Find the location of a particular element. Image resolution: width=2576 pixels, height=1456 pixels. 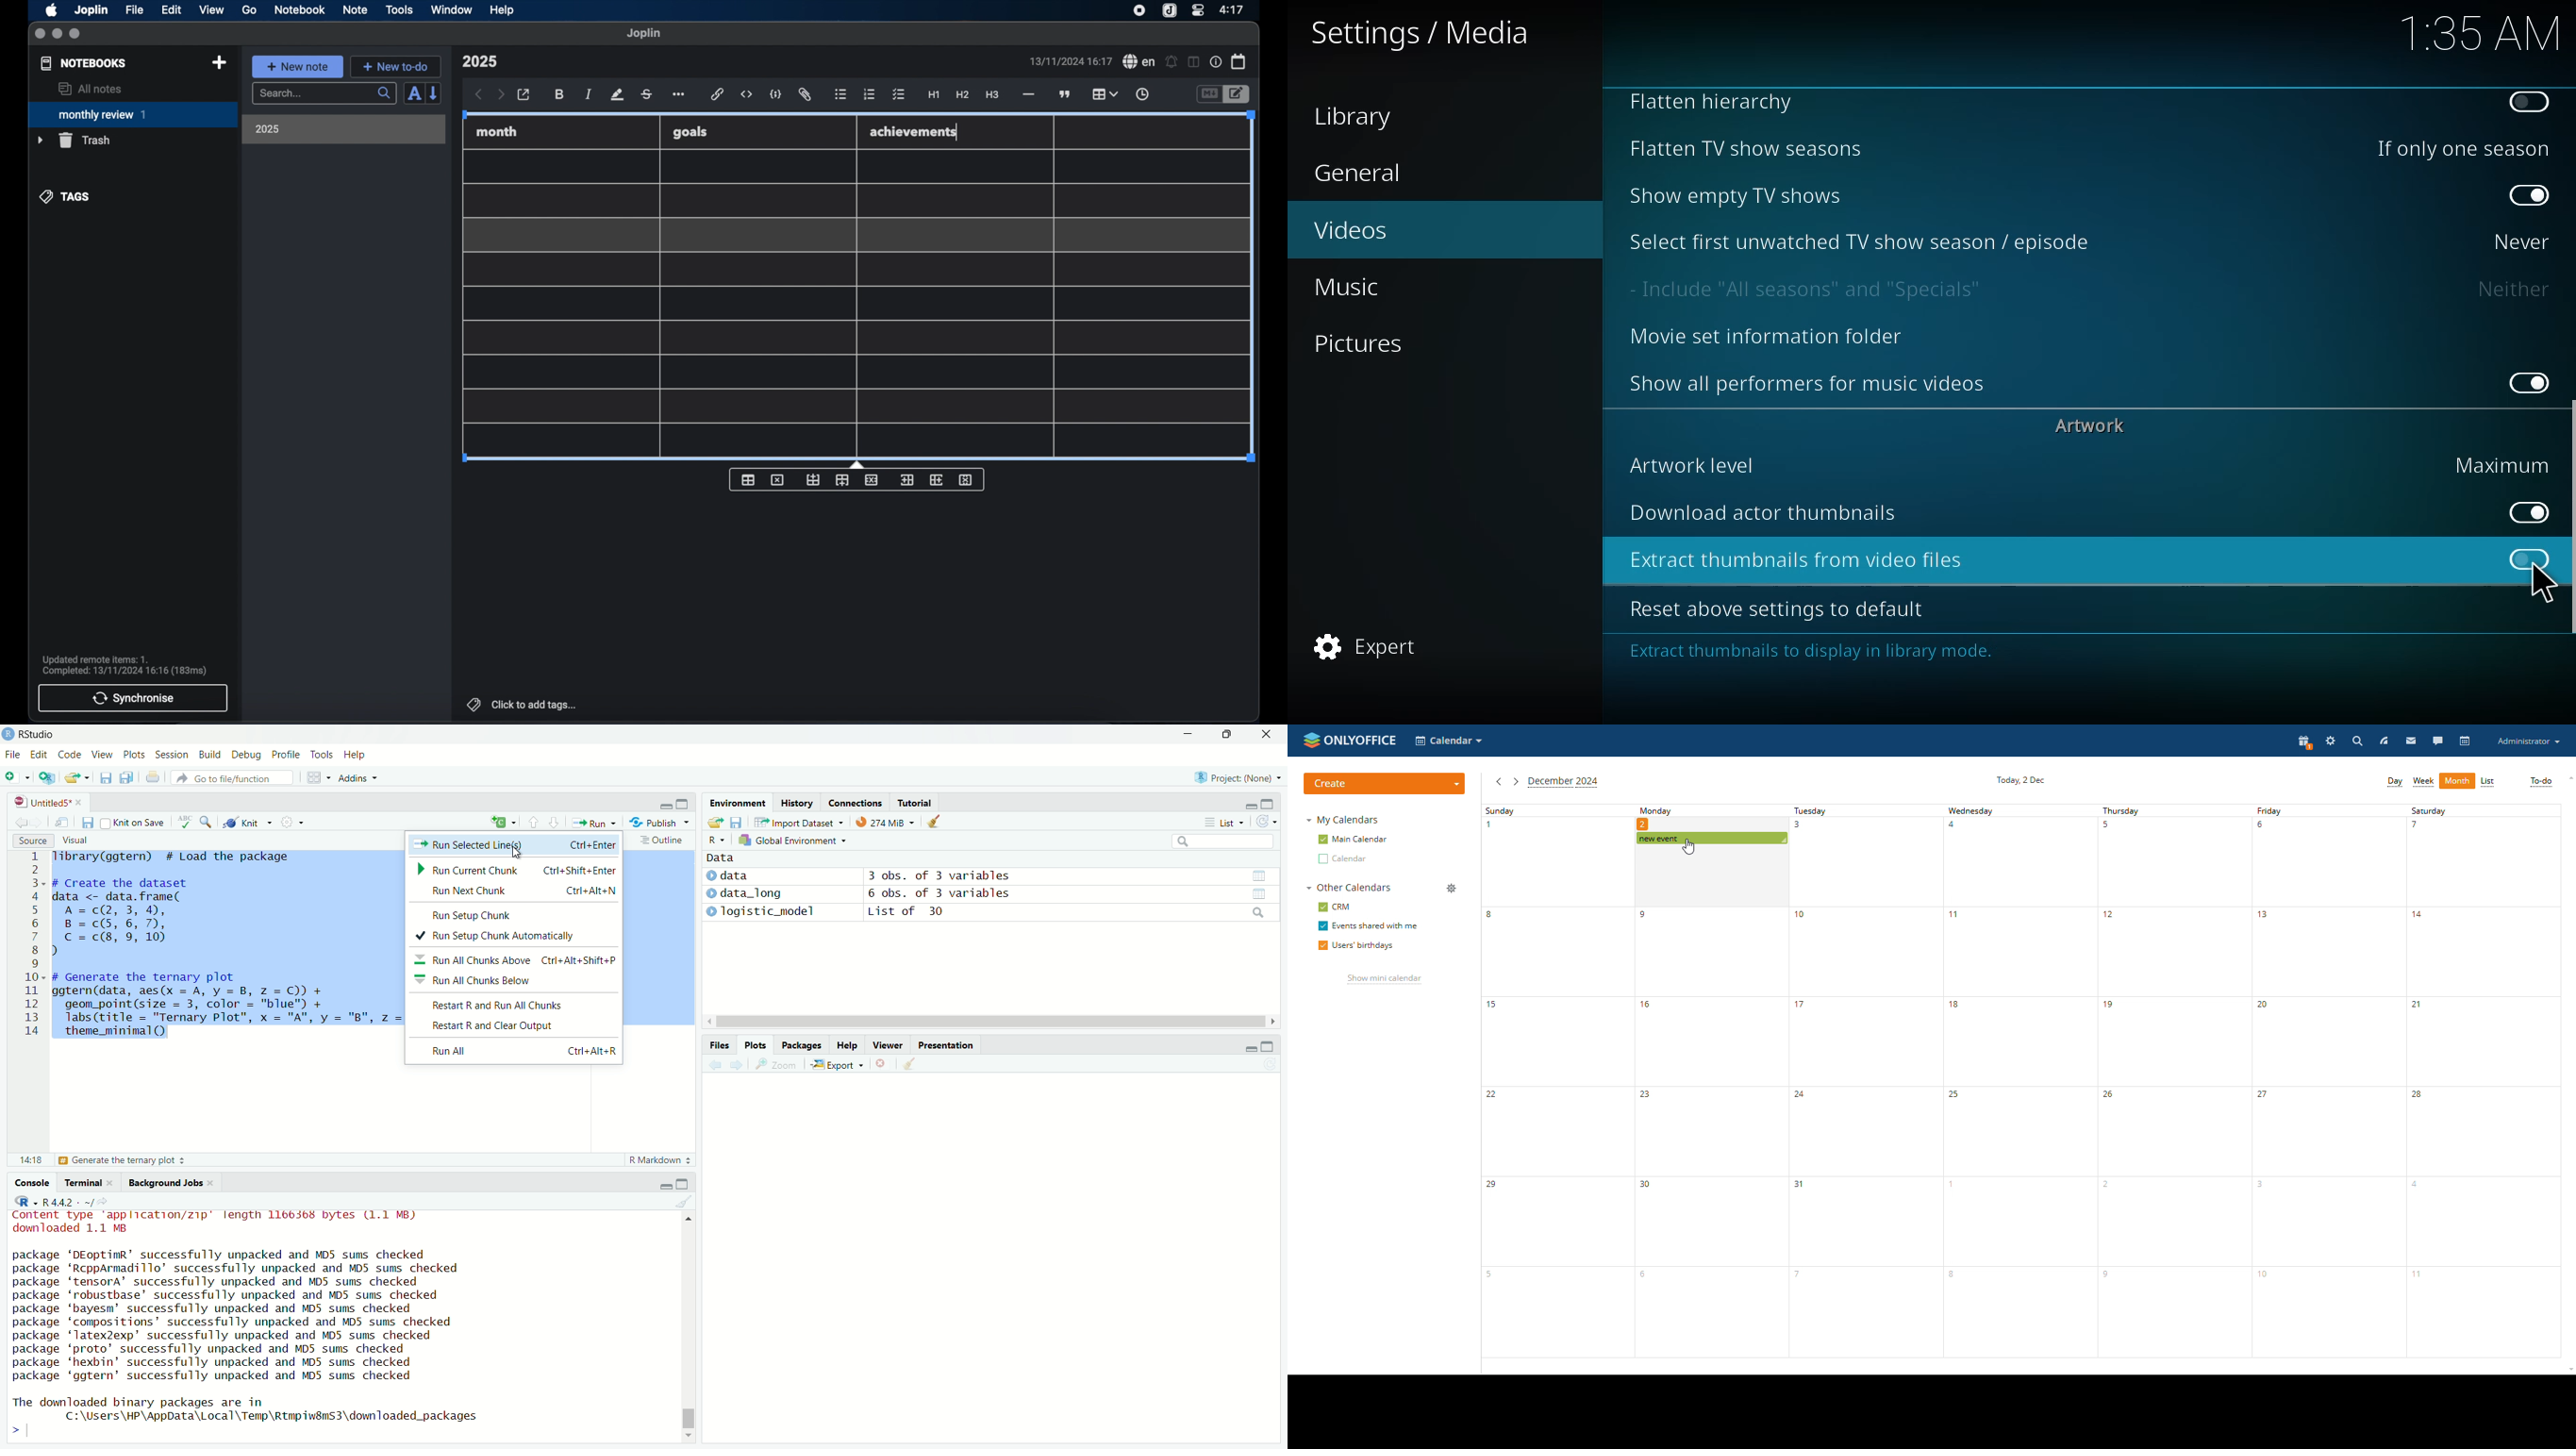

maximize is located at coordinates (76, 34).